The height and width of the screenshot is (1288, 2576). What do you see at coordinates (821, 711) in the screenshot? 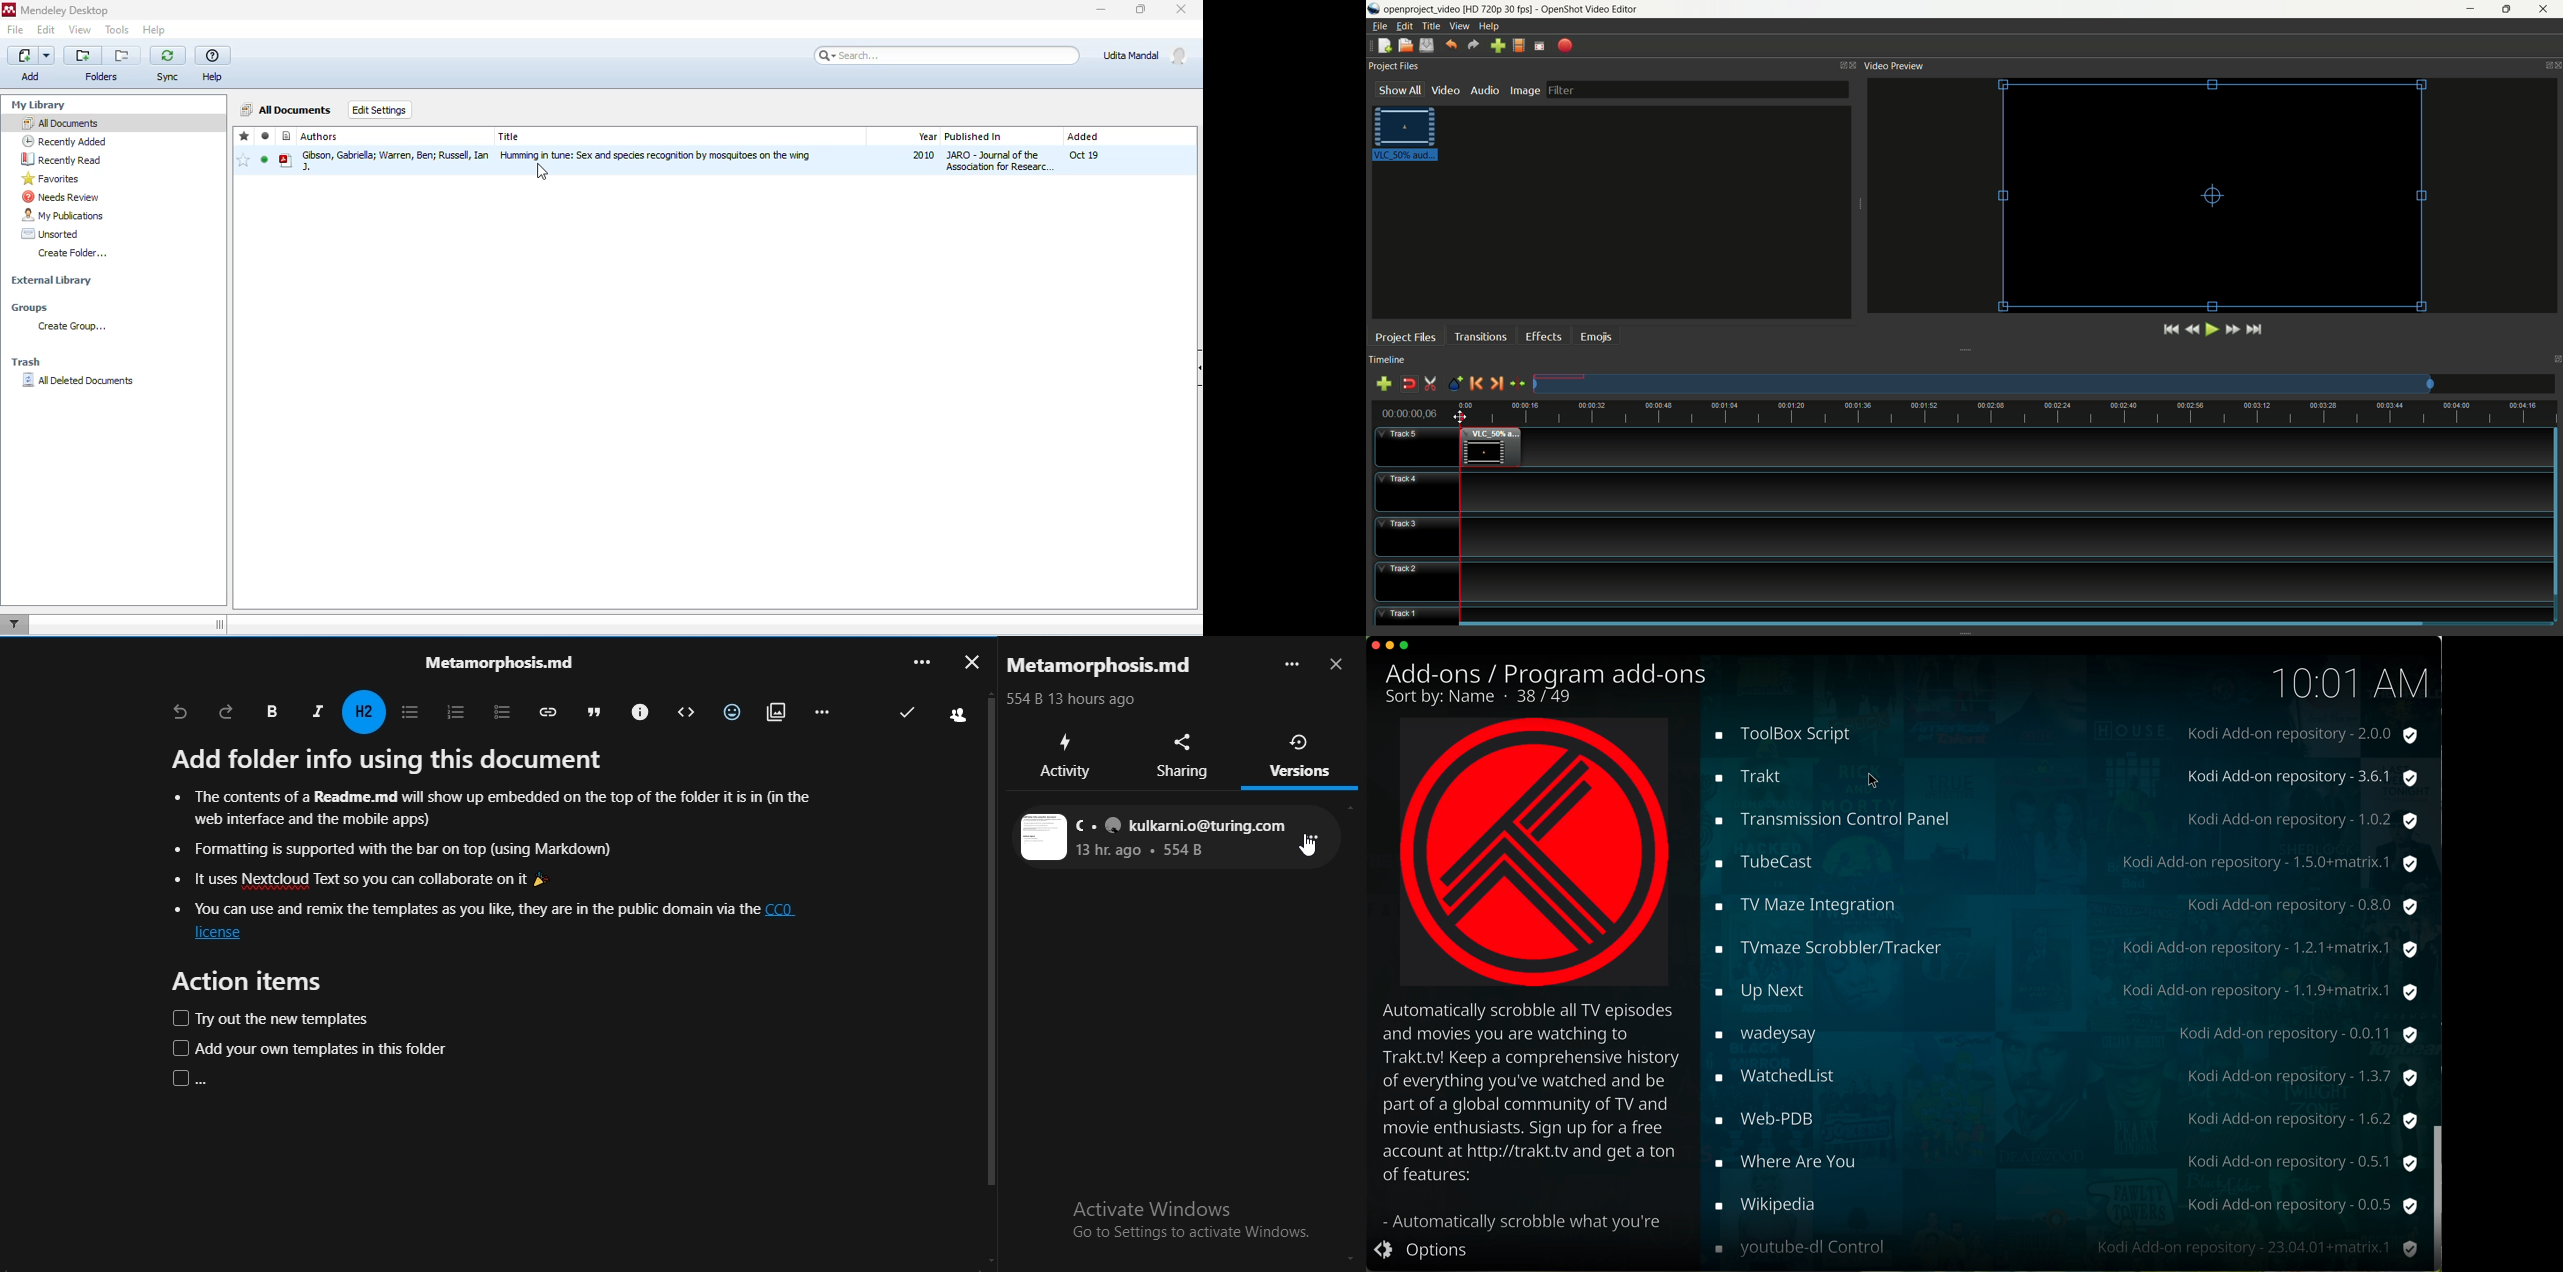
I see `remaining actions` at bounding box center [821, 711].